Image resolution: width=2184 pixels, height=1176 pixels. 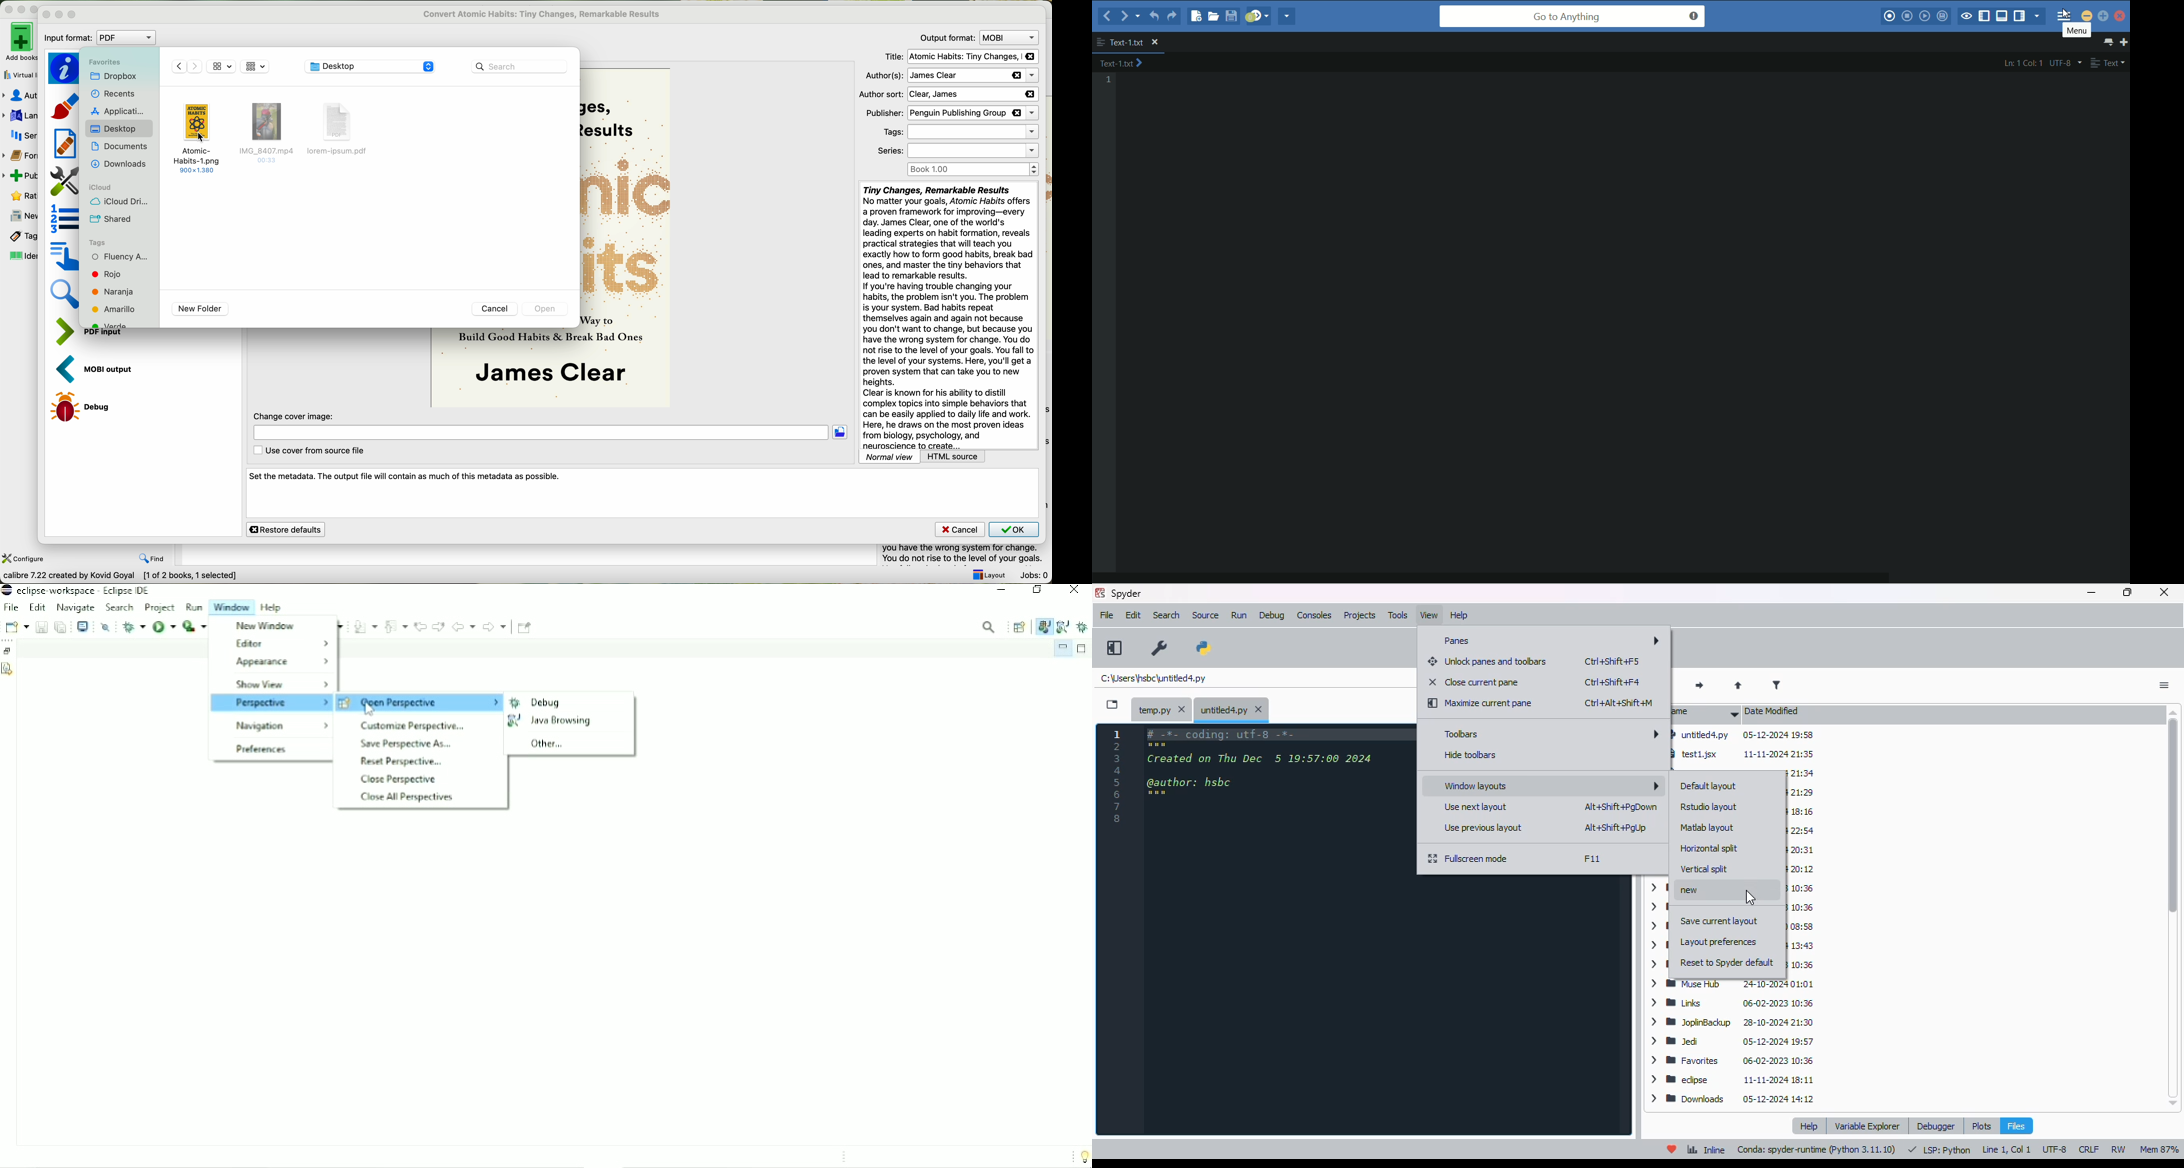 What do you see at coordinates (960, 530) in the screenshot?
I see `cancel button` at bounding box center [960, 530].